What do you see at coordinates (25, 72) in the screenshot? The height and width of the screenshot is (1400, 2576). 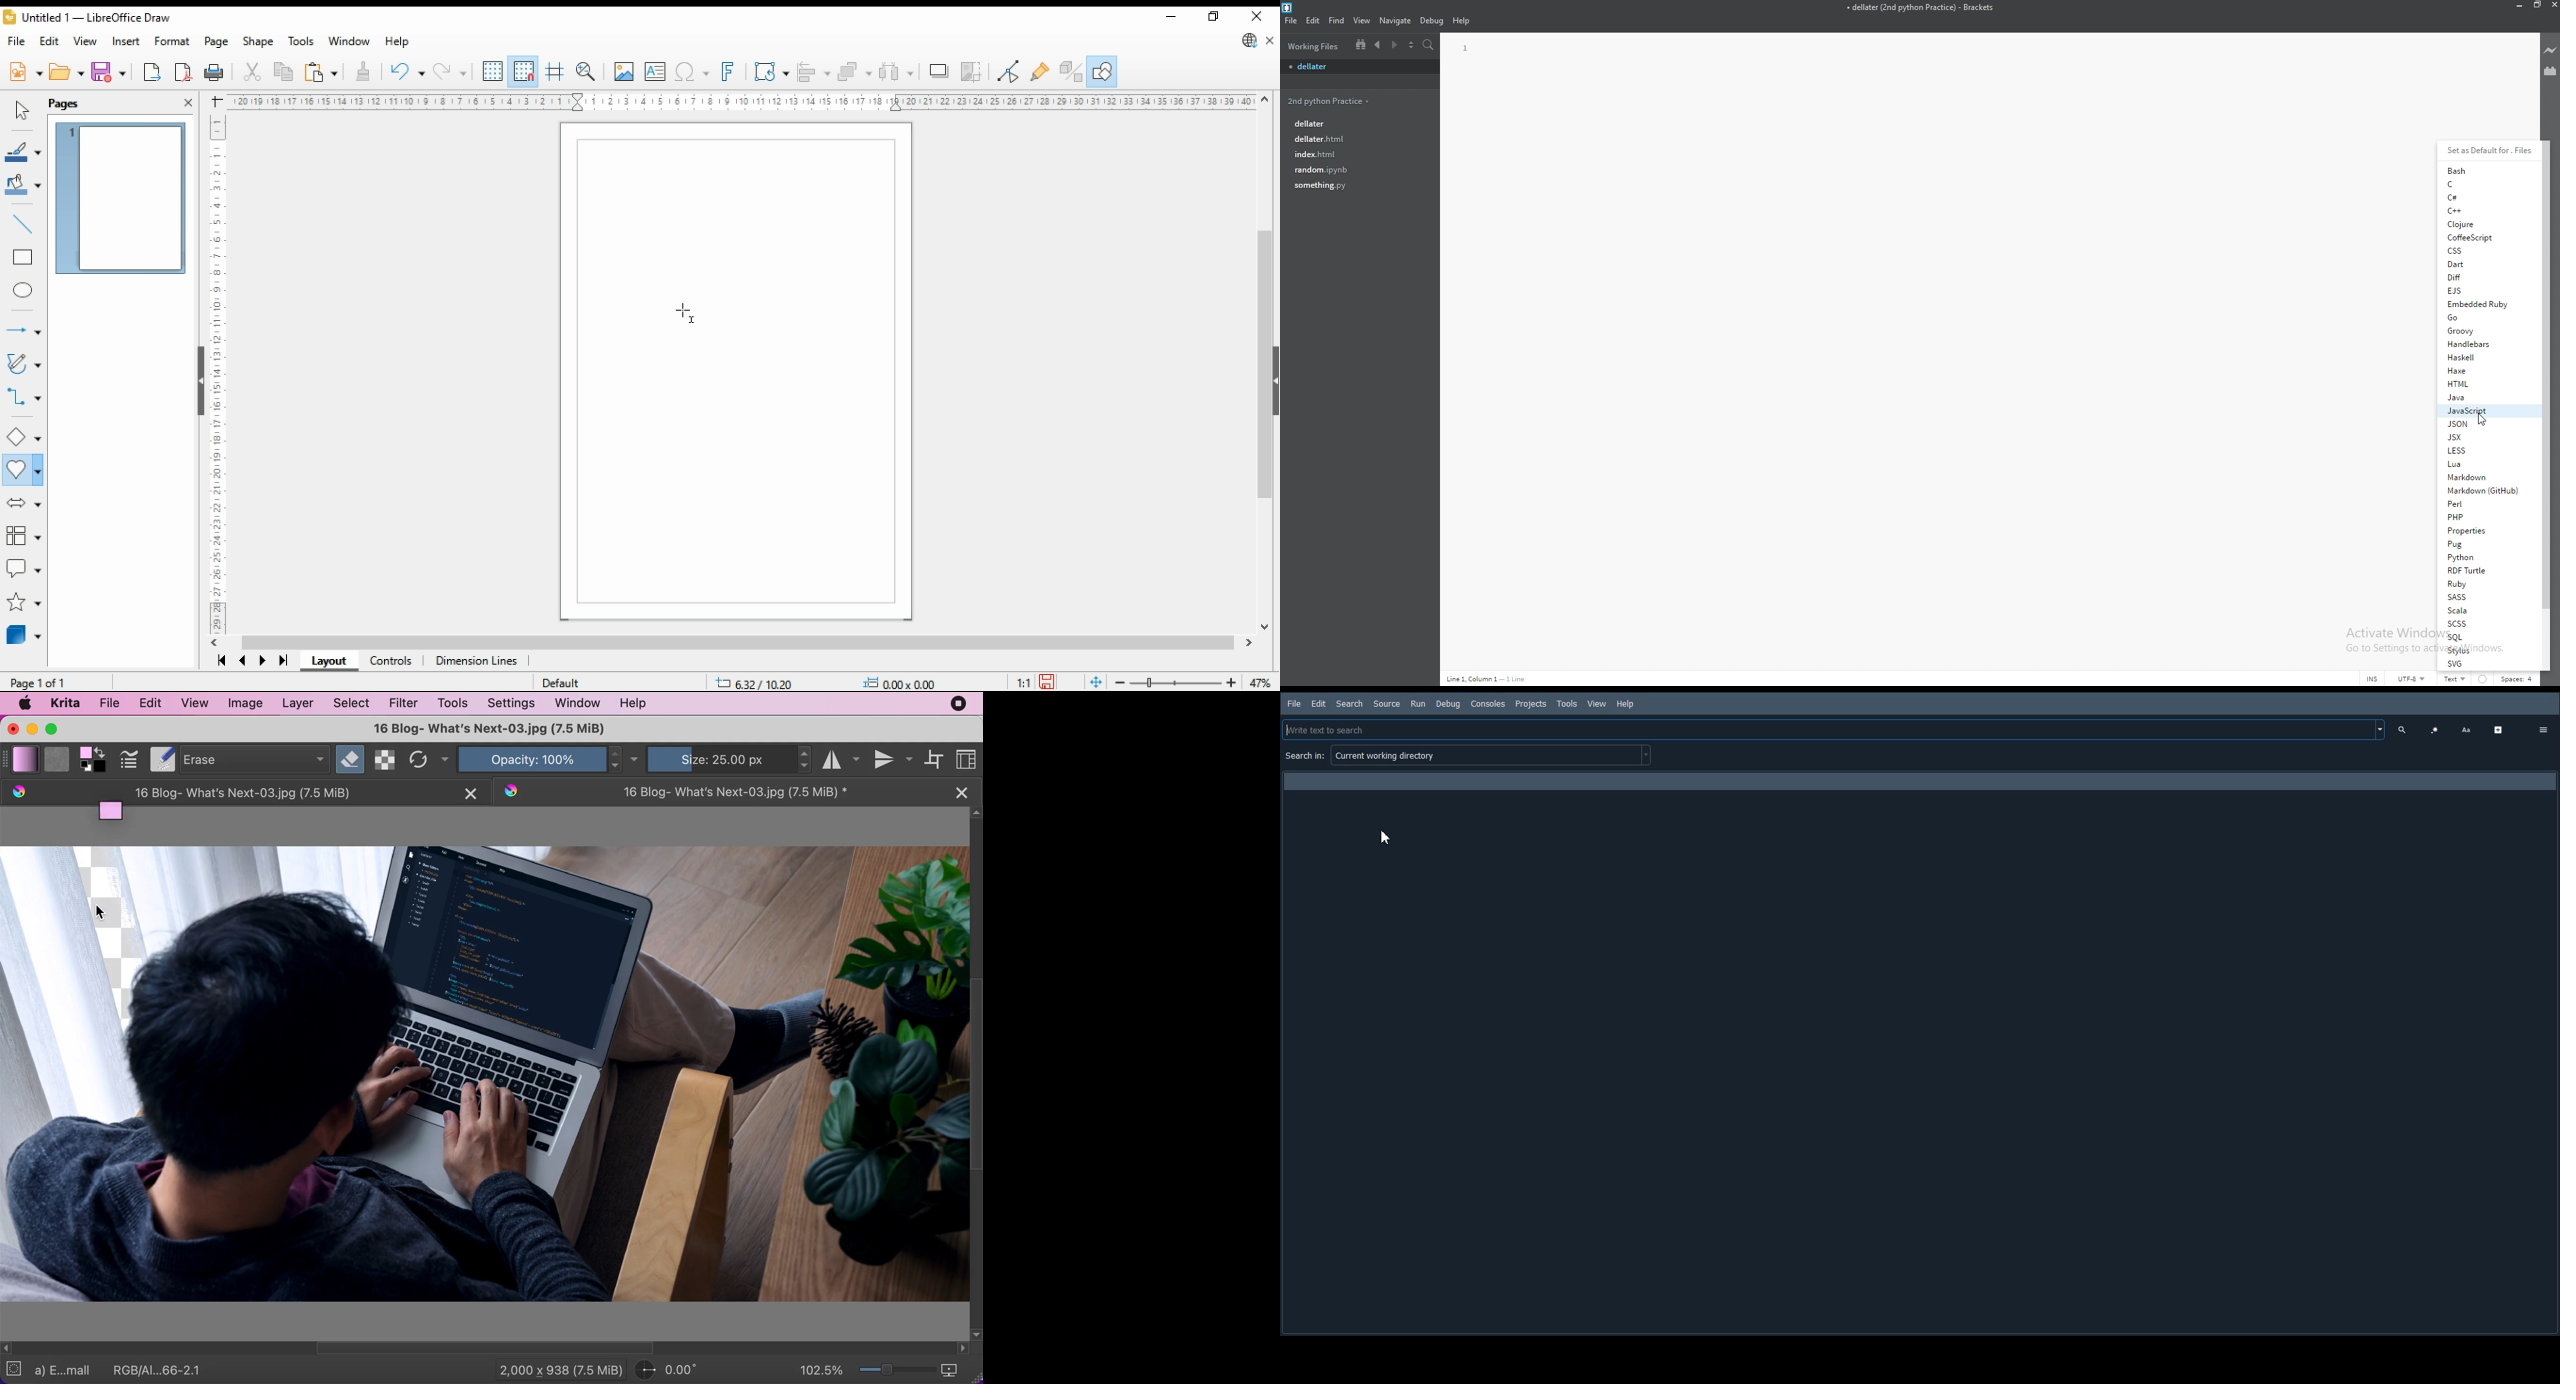 I see `new` at bounding box center [25, 72].